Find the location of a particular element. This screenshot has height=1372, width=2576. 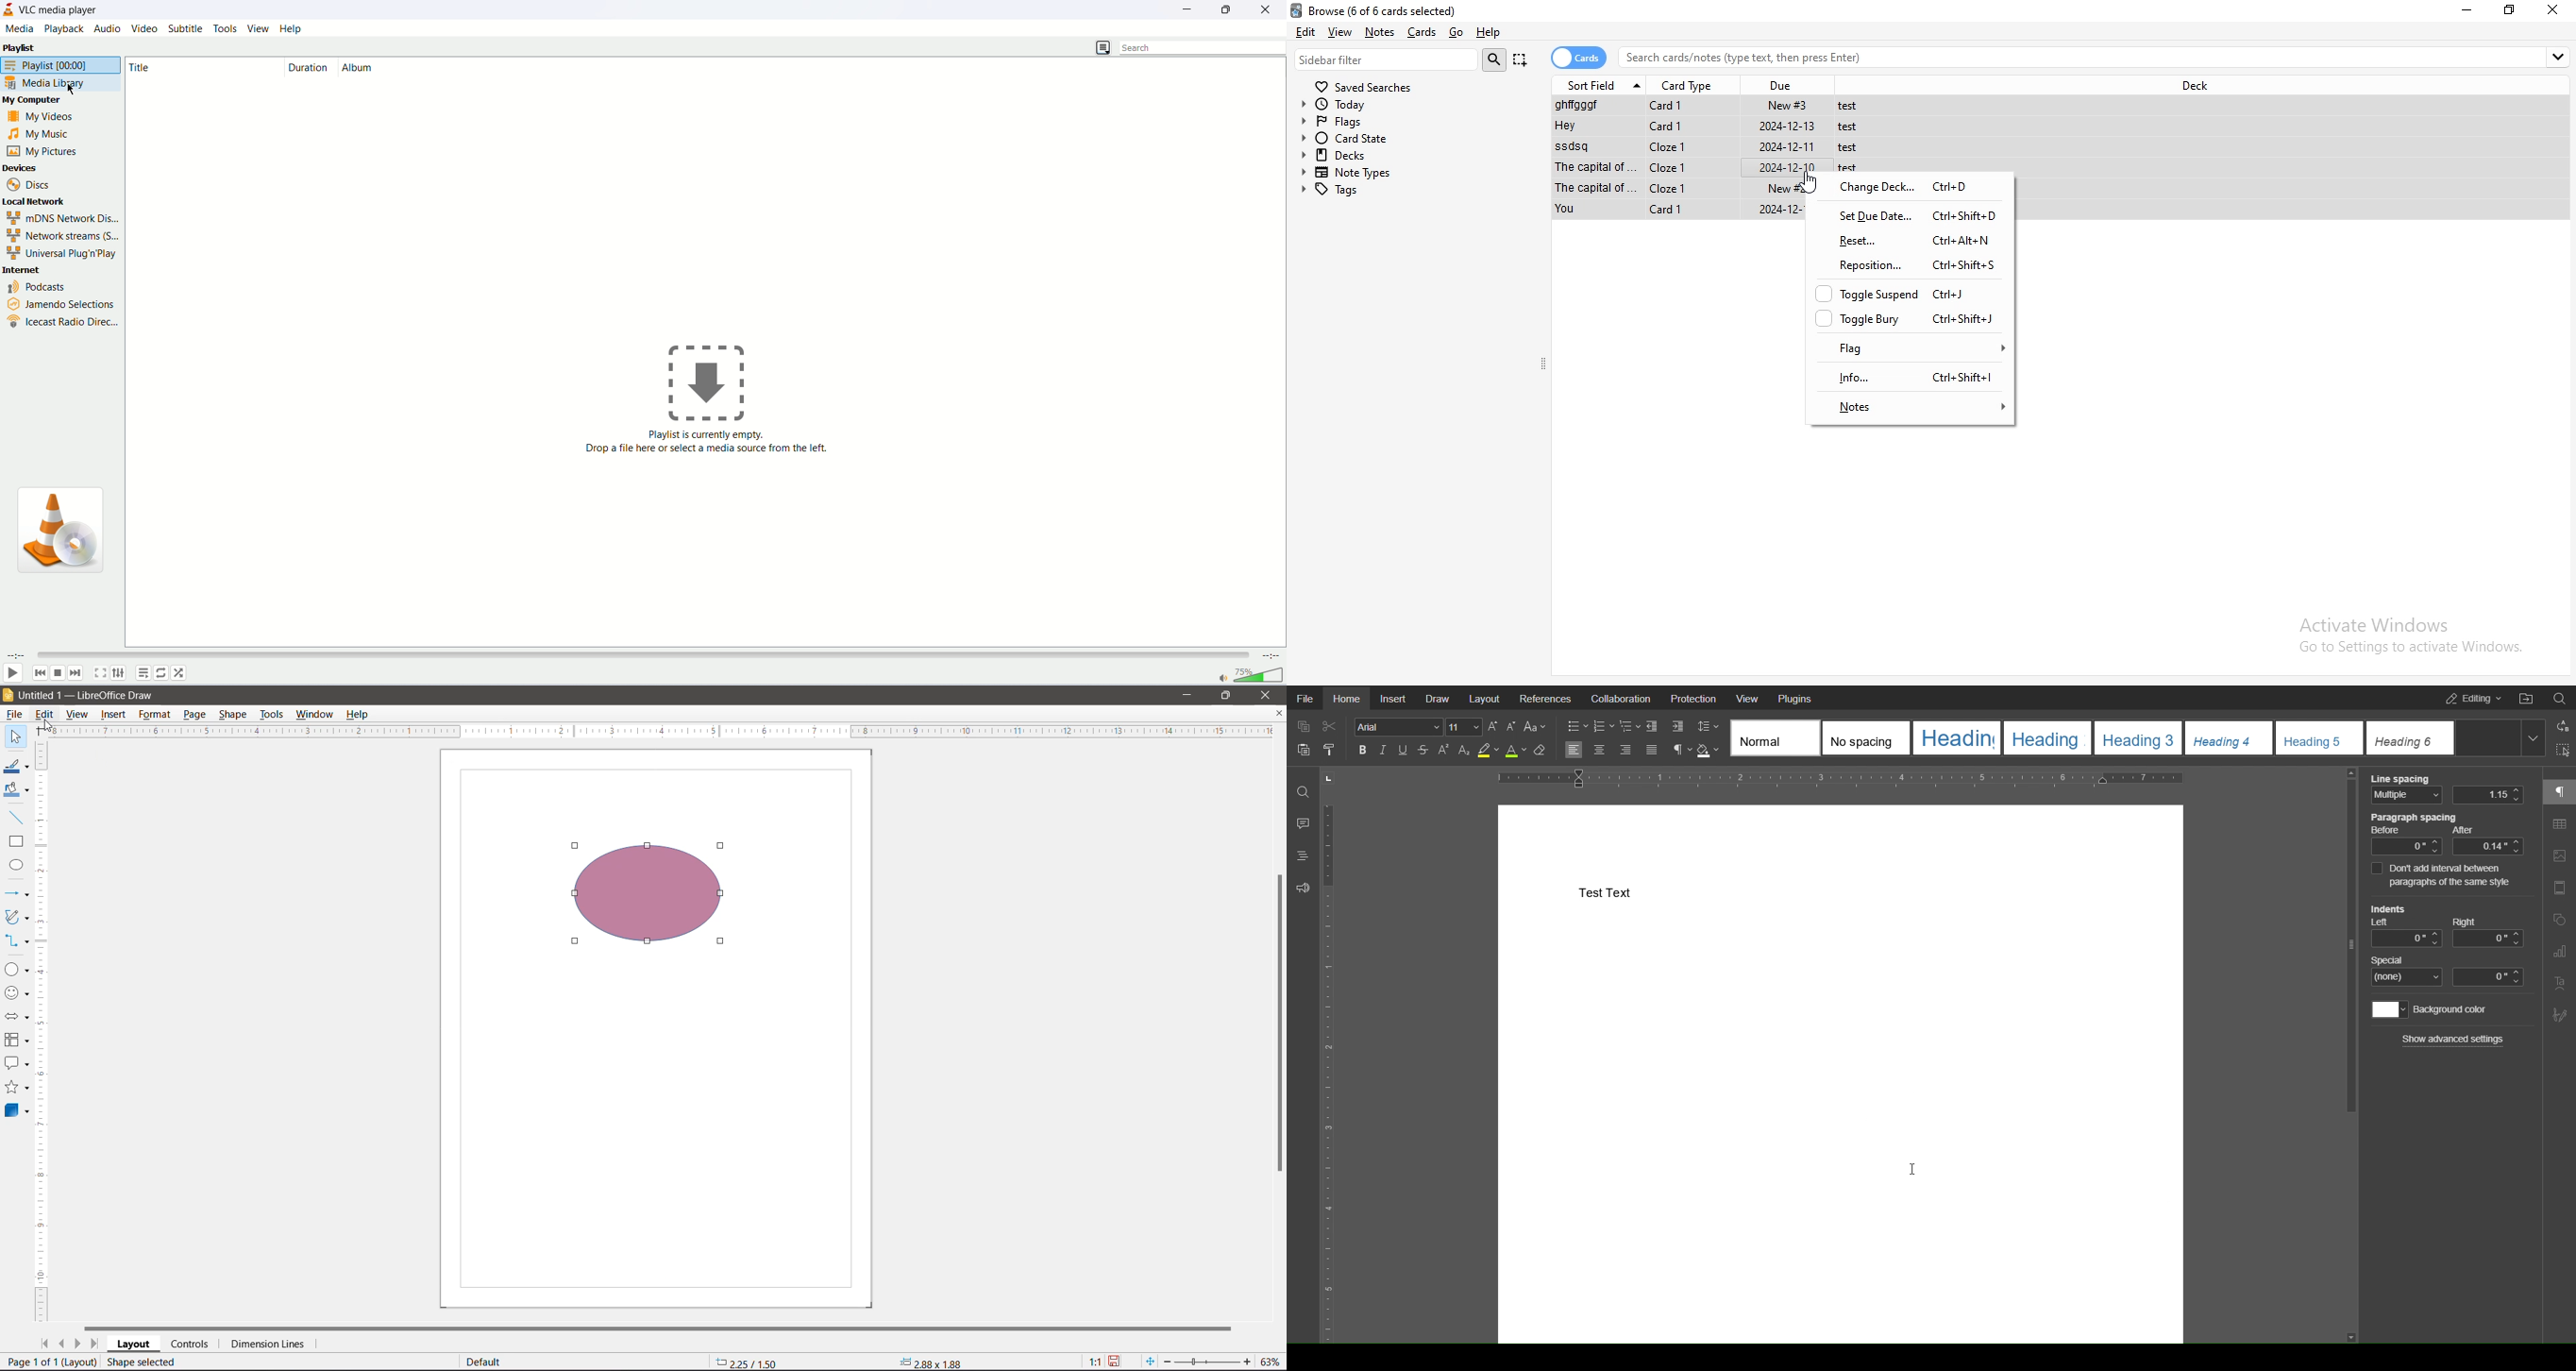

set due date is located at coordinates (1912, 213).